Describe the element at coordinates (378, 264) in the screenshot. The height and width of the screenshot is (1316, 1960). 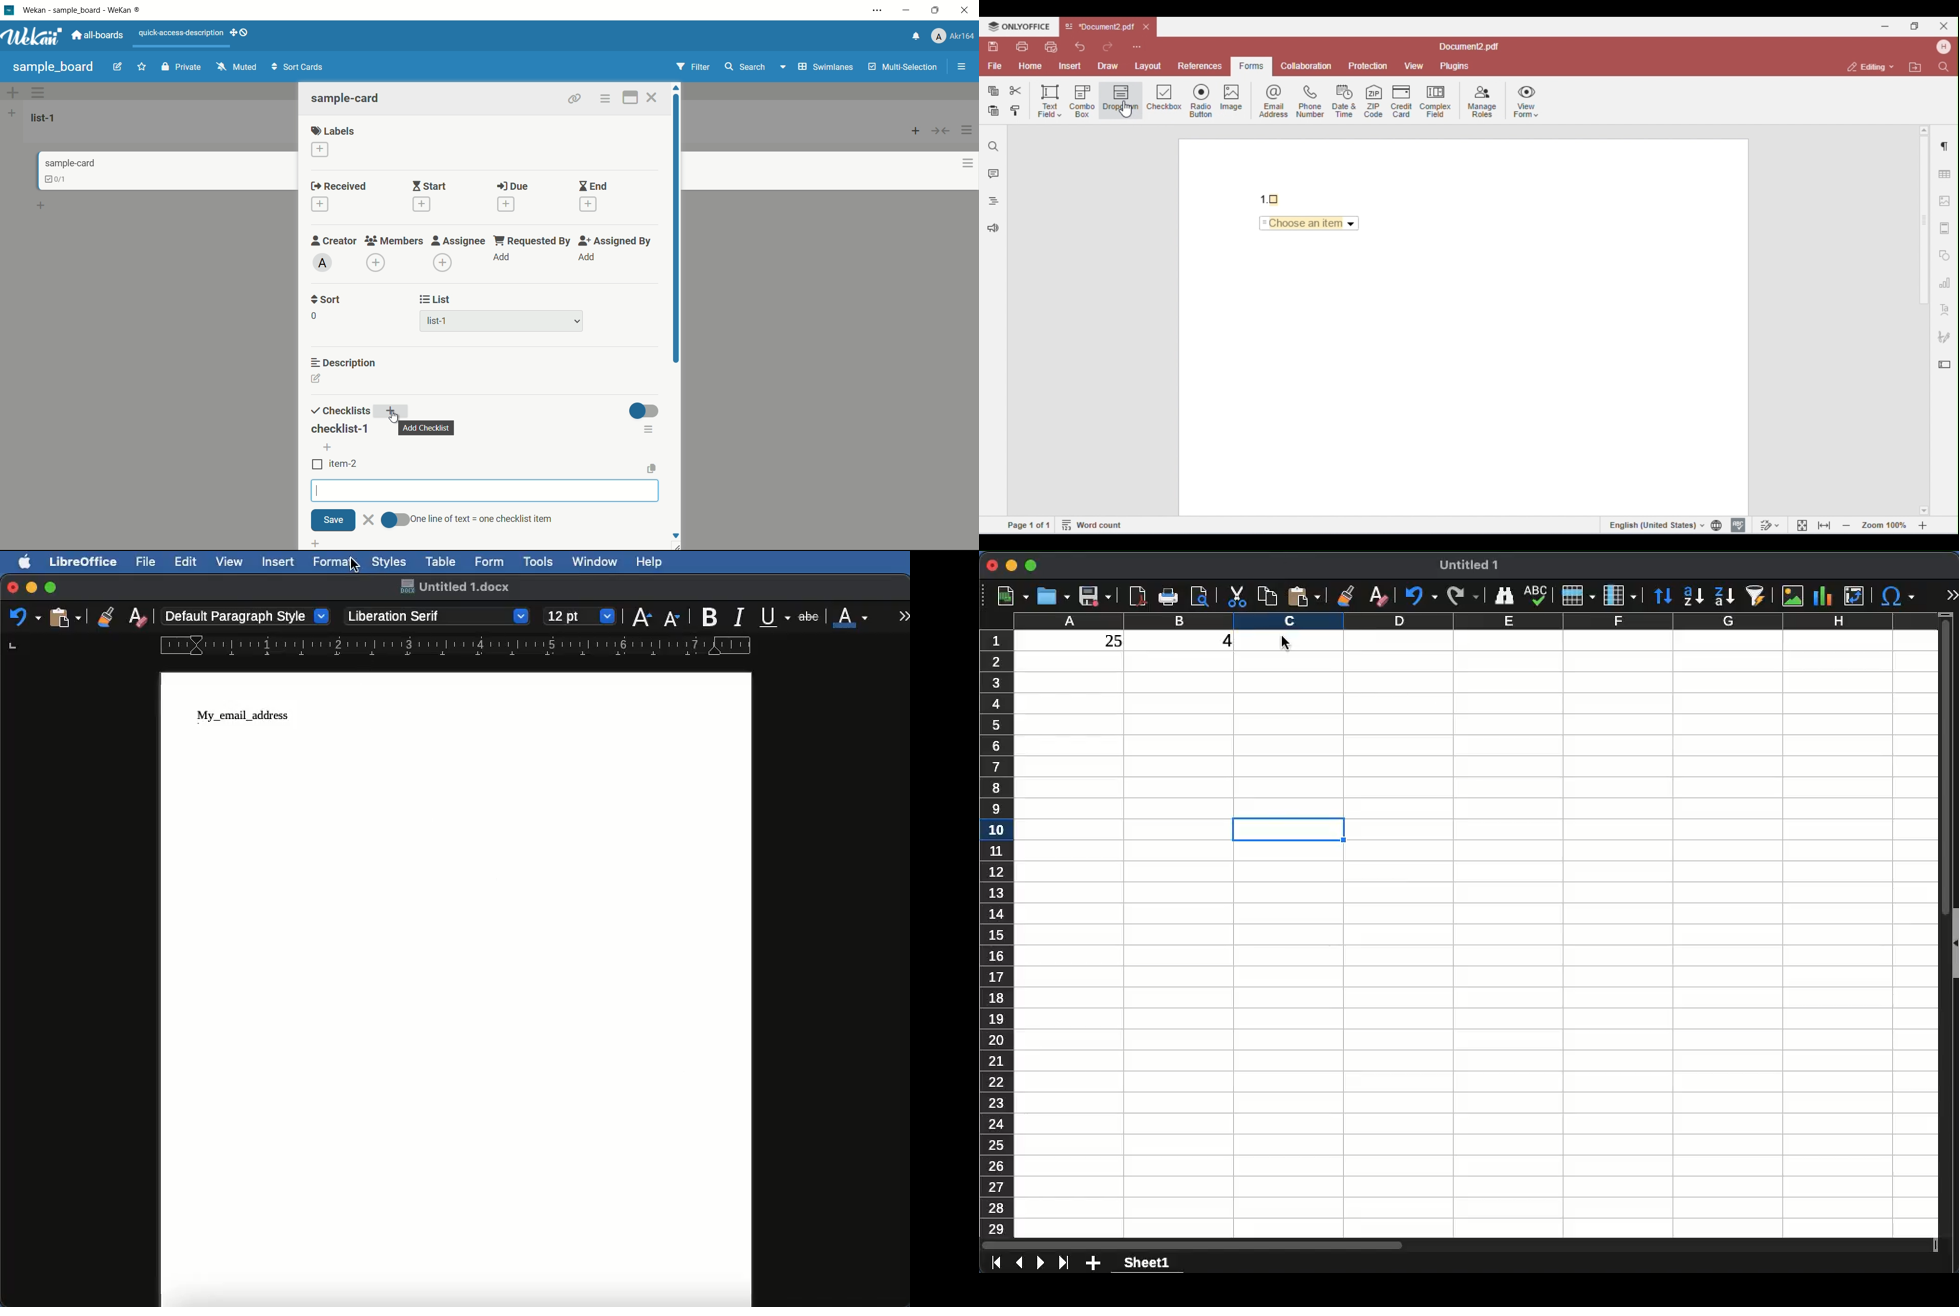
I see `add members` at that location.